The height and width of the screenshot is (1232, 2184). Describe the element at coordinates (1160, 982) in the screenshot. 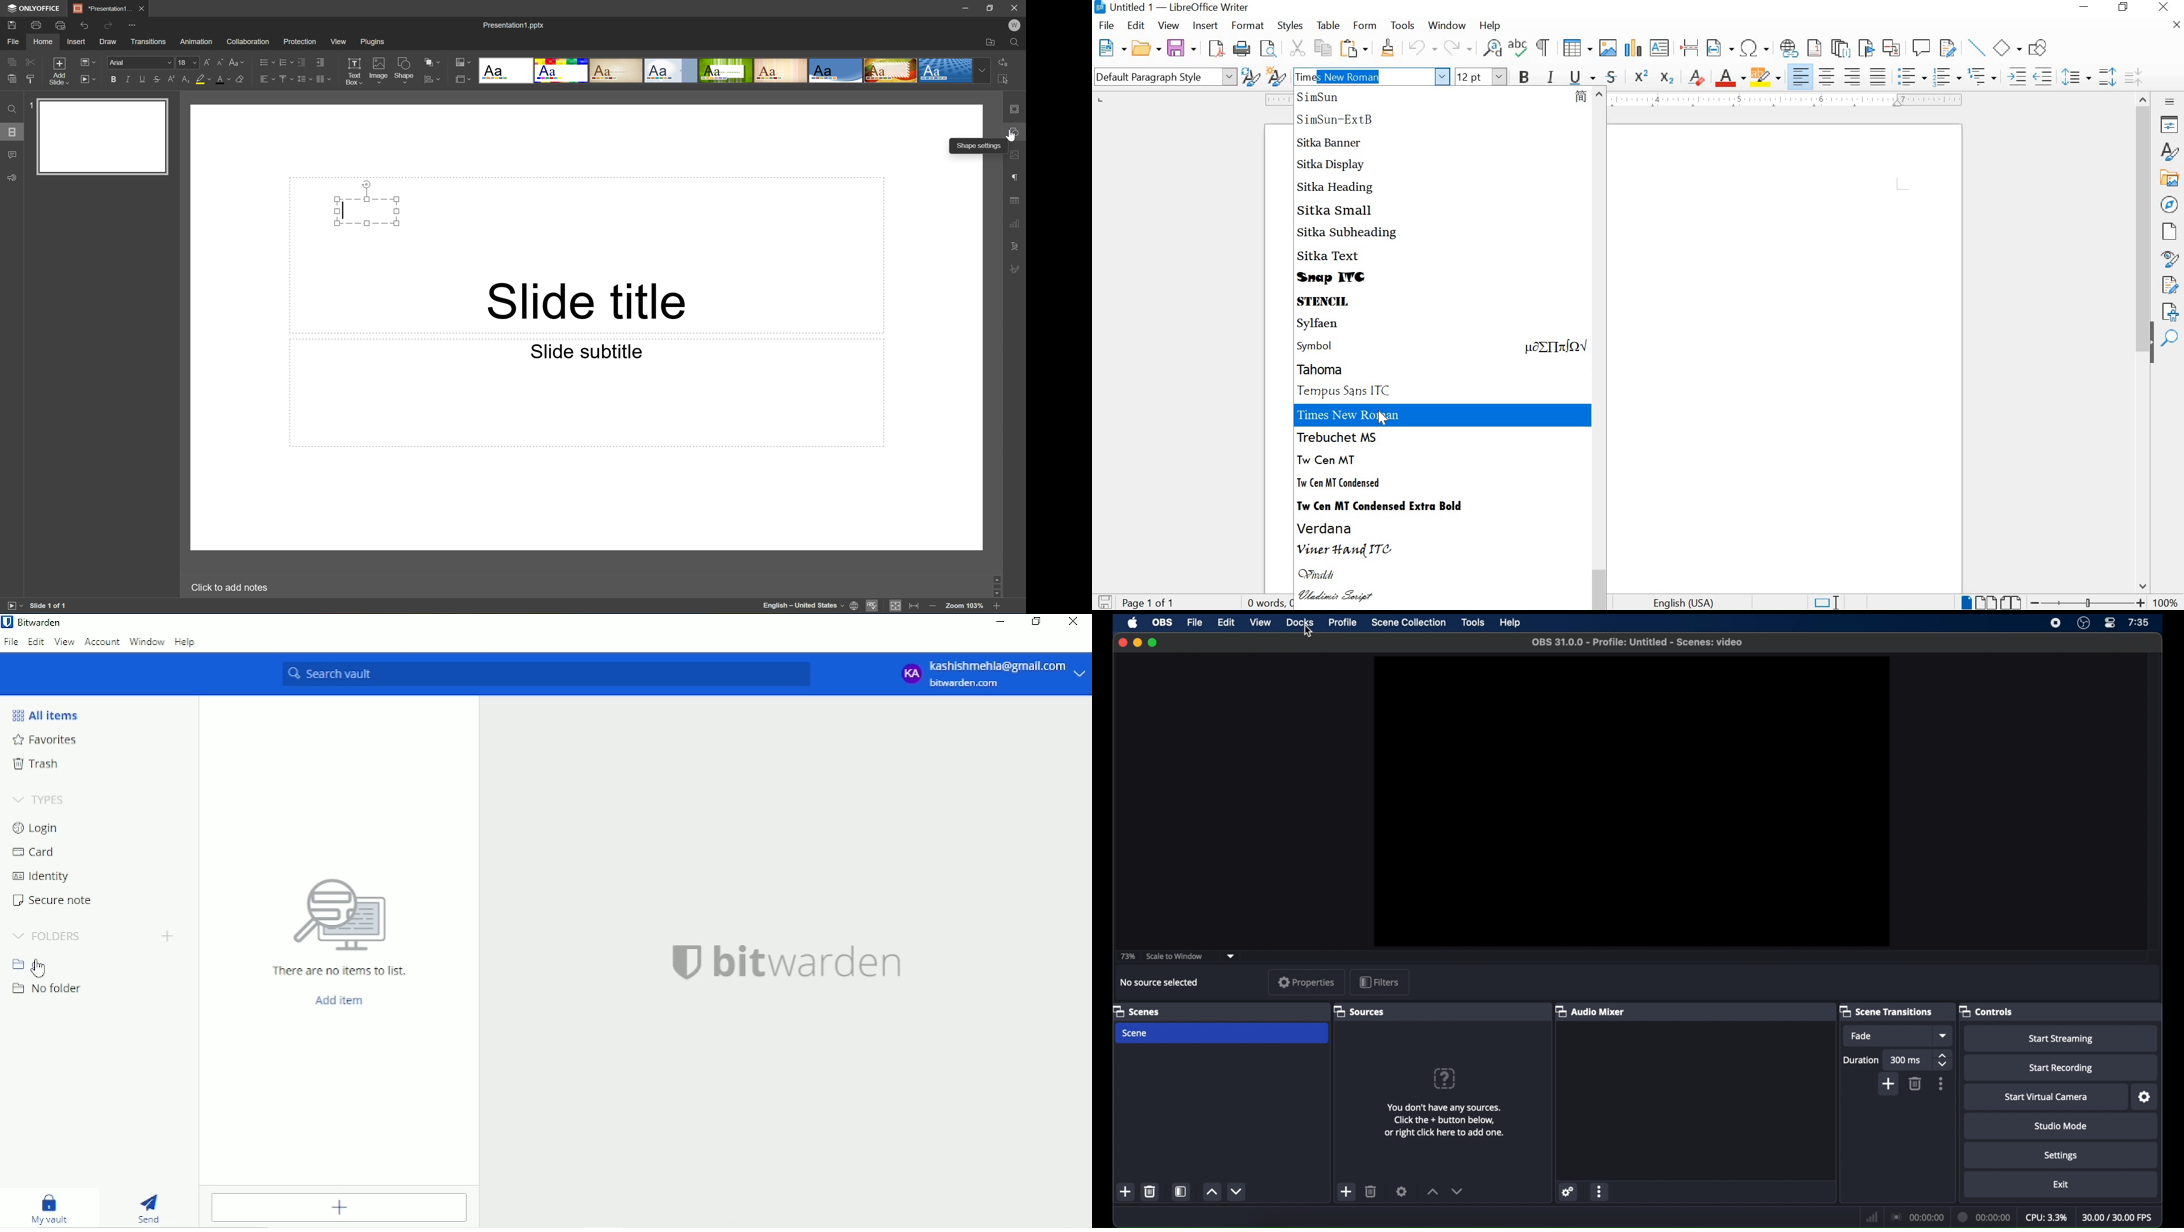

I see `no source selected` at that location.